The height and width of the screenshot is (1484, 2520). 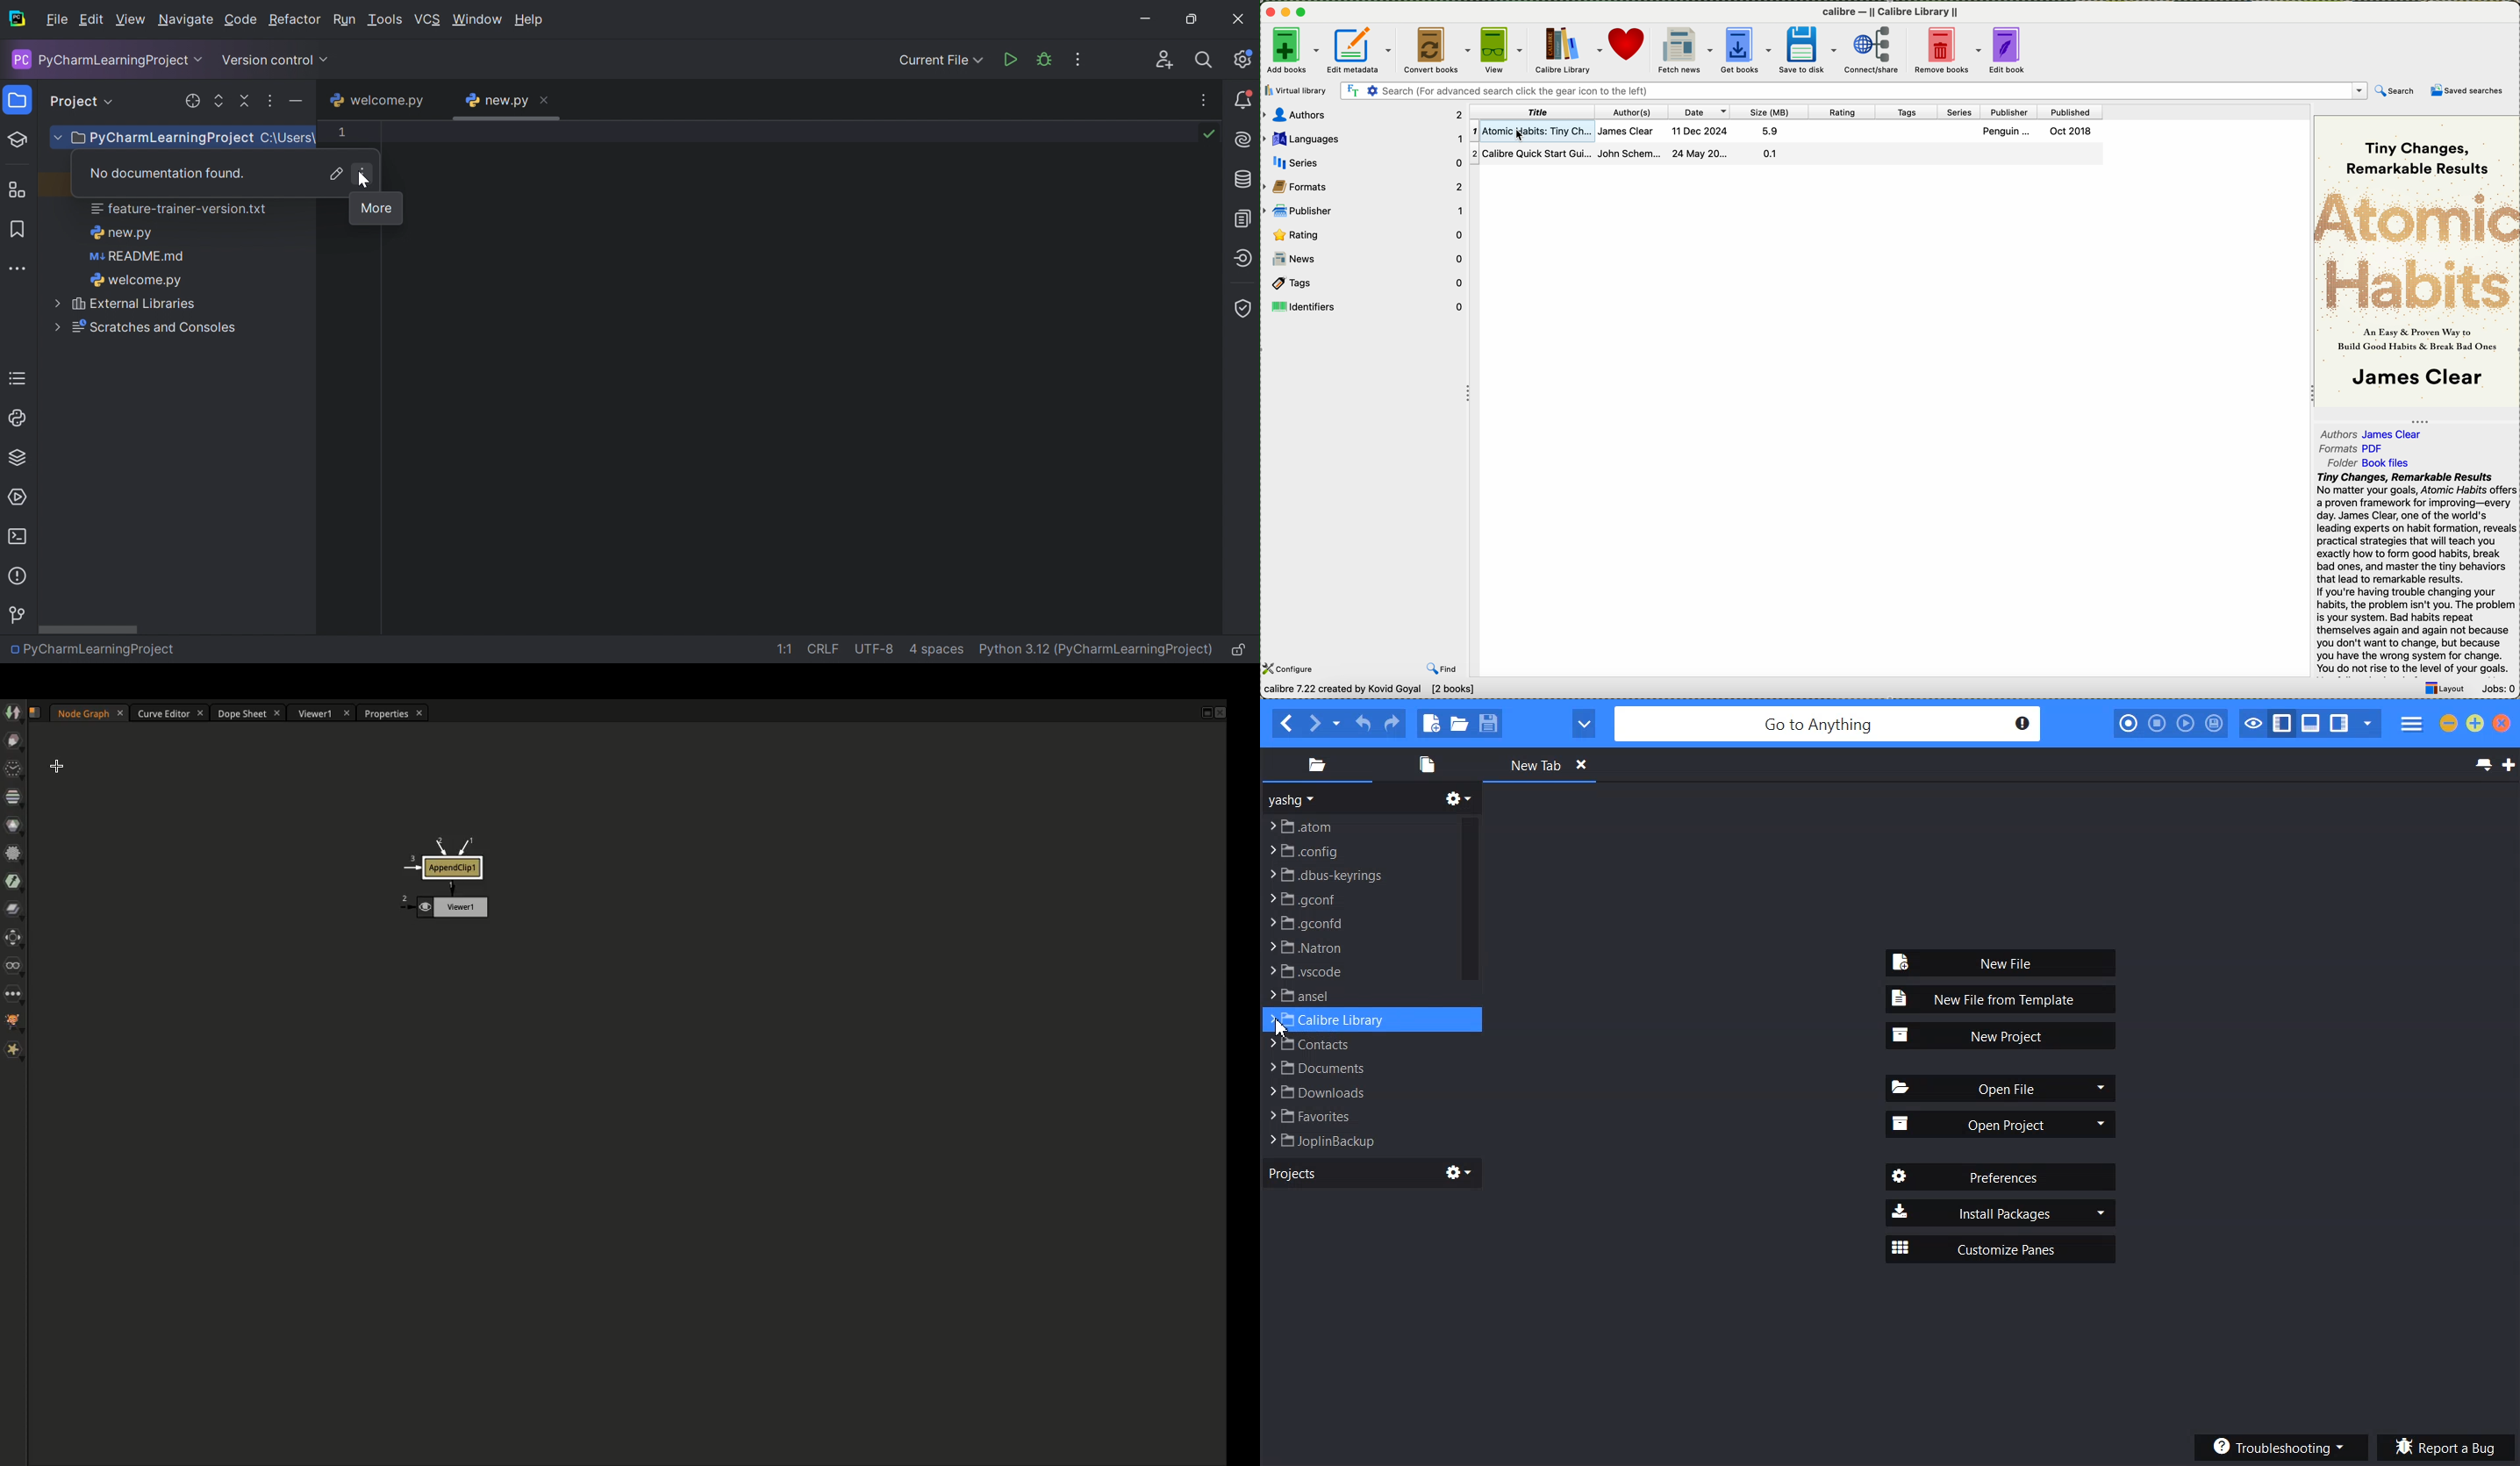 What do you see at coordinates (1890, 12) in the screenshot?
I see `Calibre calibre library` at bounding box center [1890, 12].